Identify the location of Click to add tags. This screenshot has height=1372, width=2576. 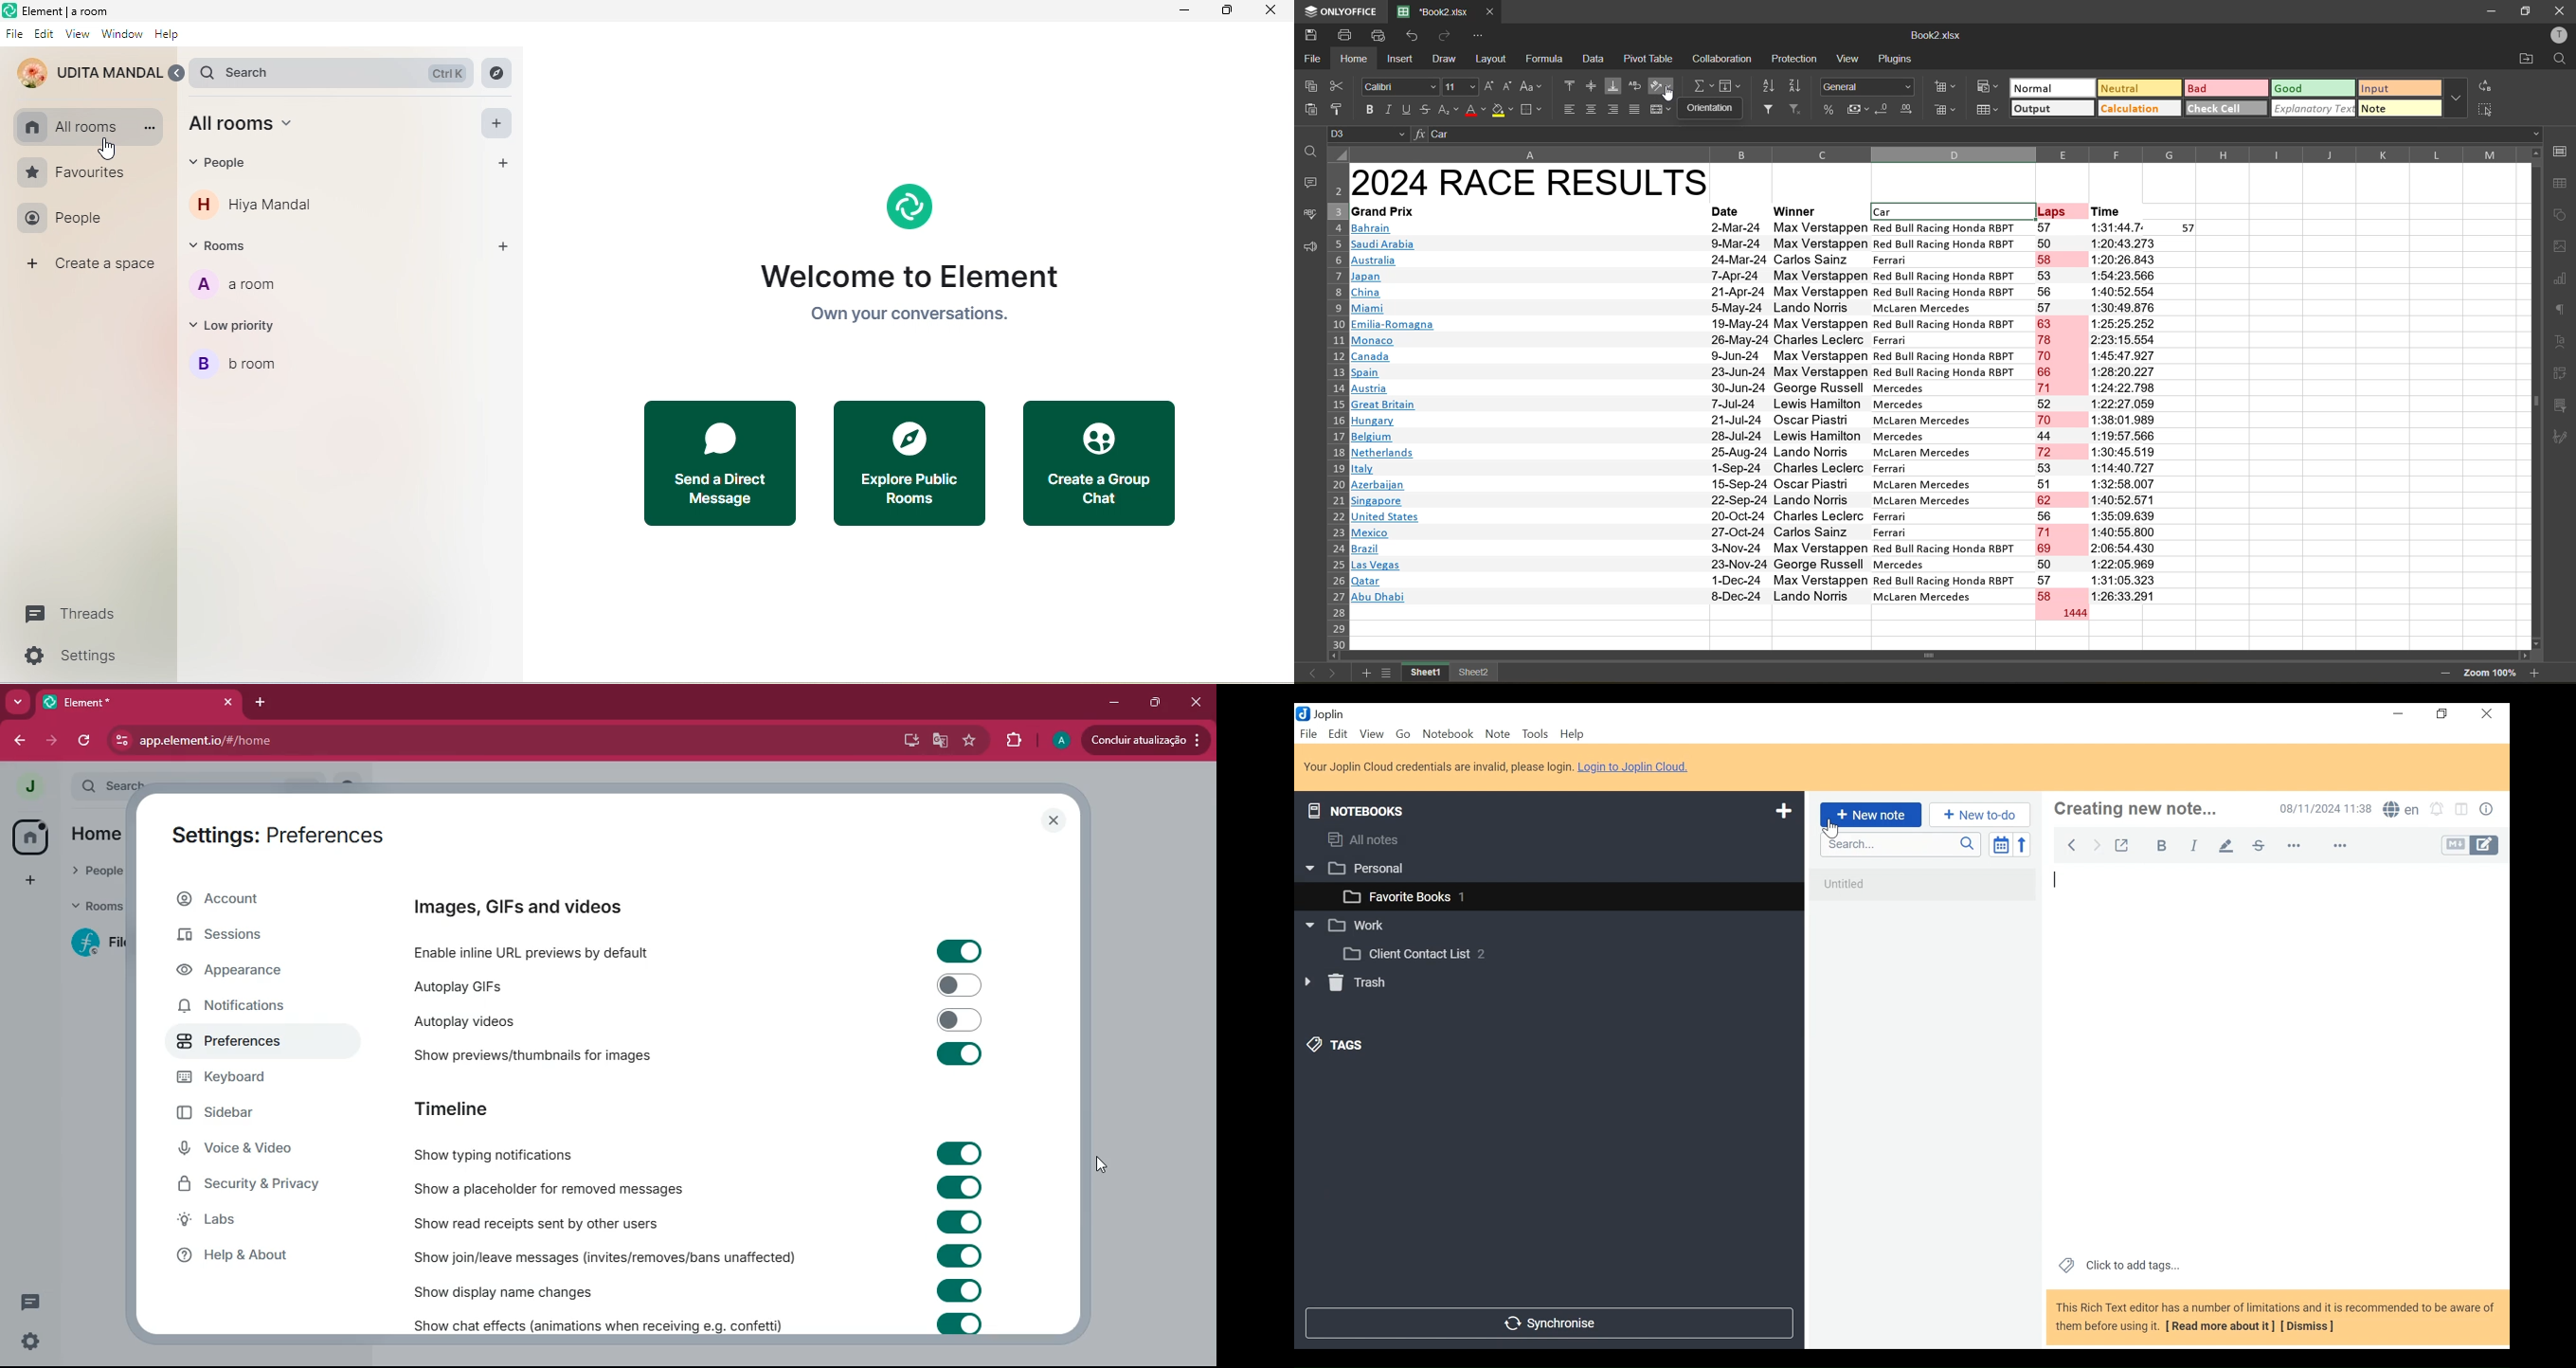
(2121, 1266).